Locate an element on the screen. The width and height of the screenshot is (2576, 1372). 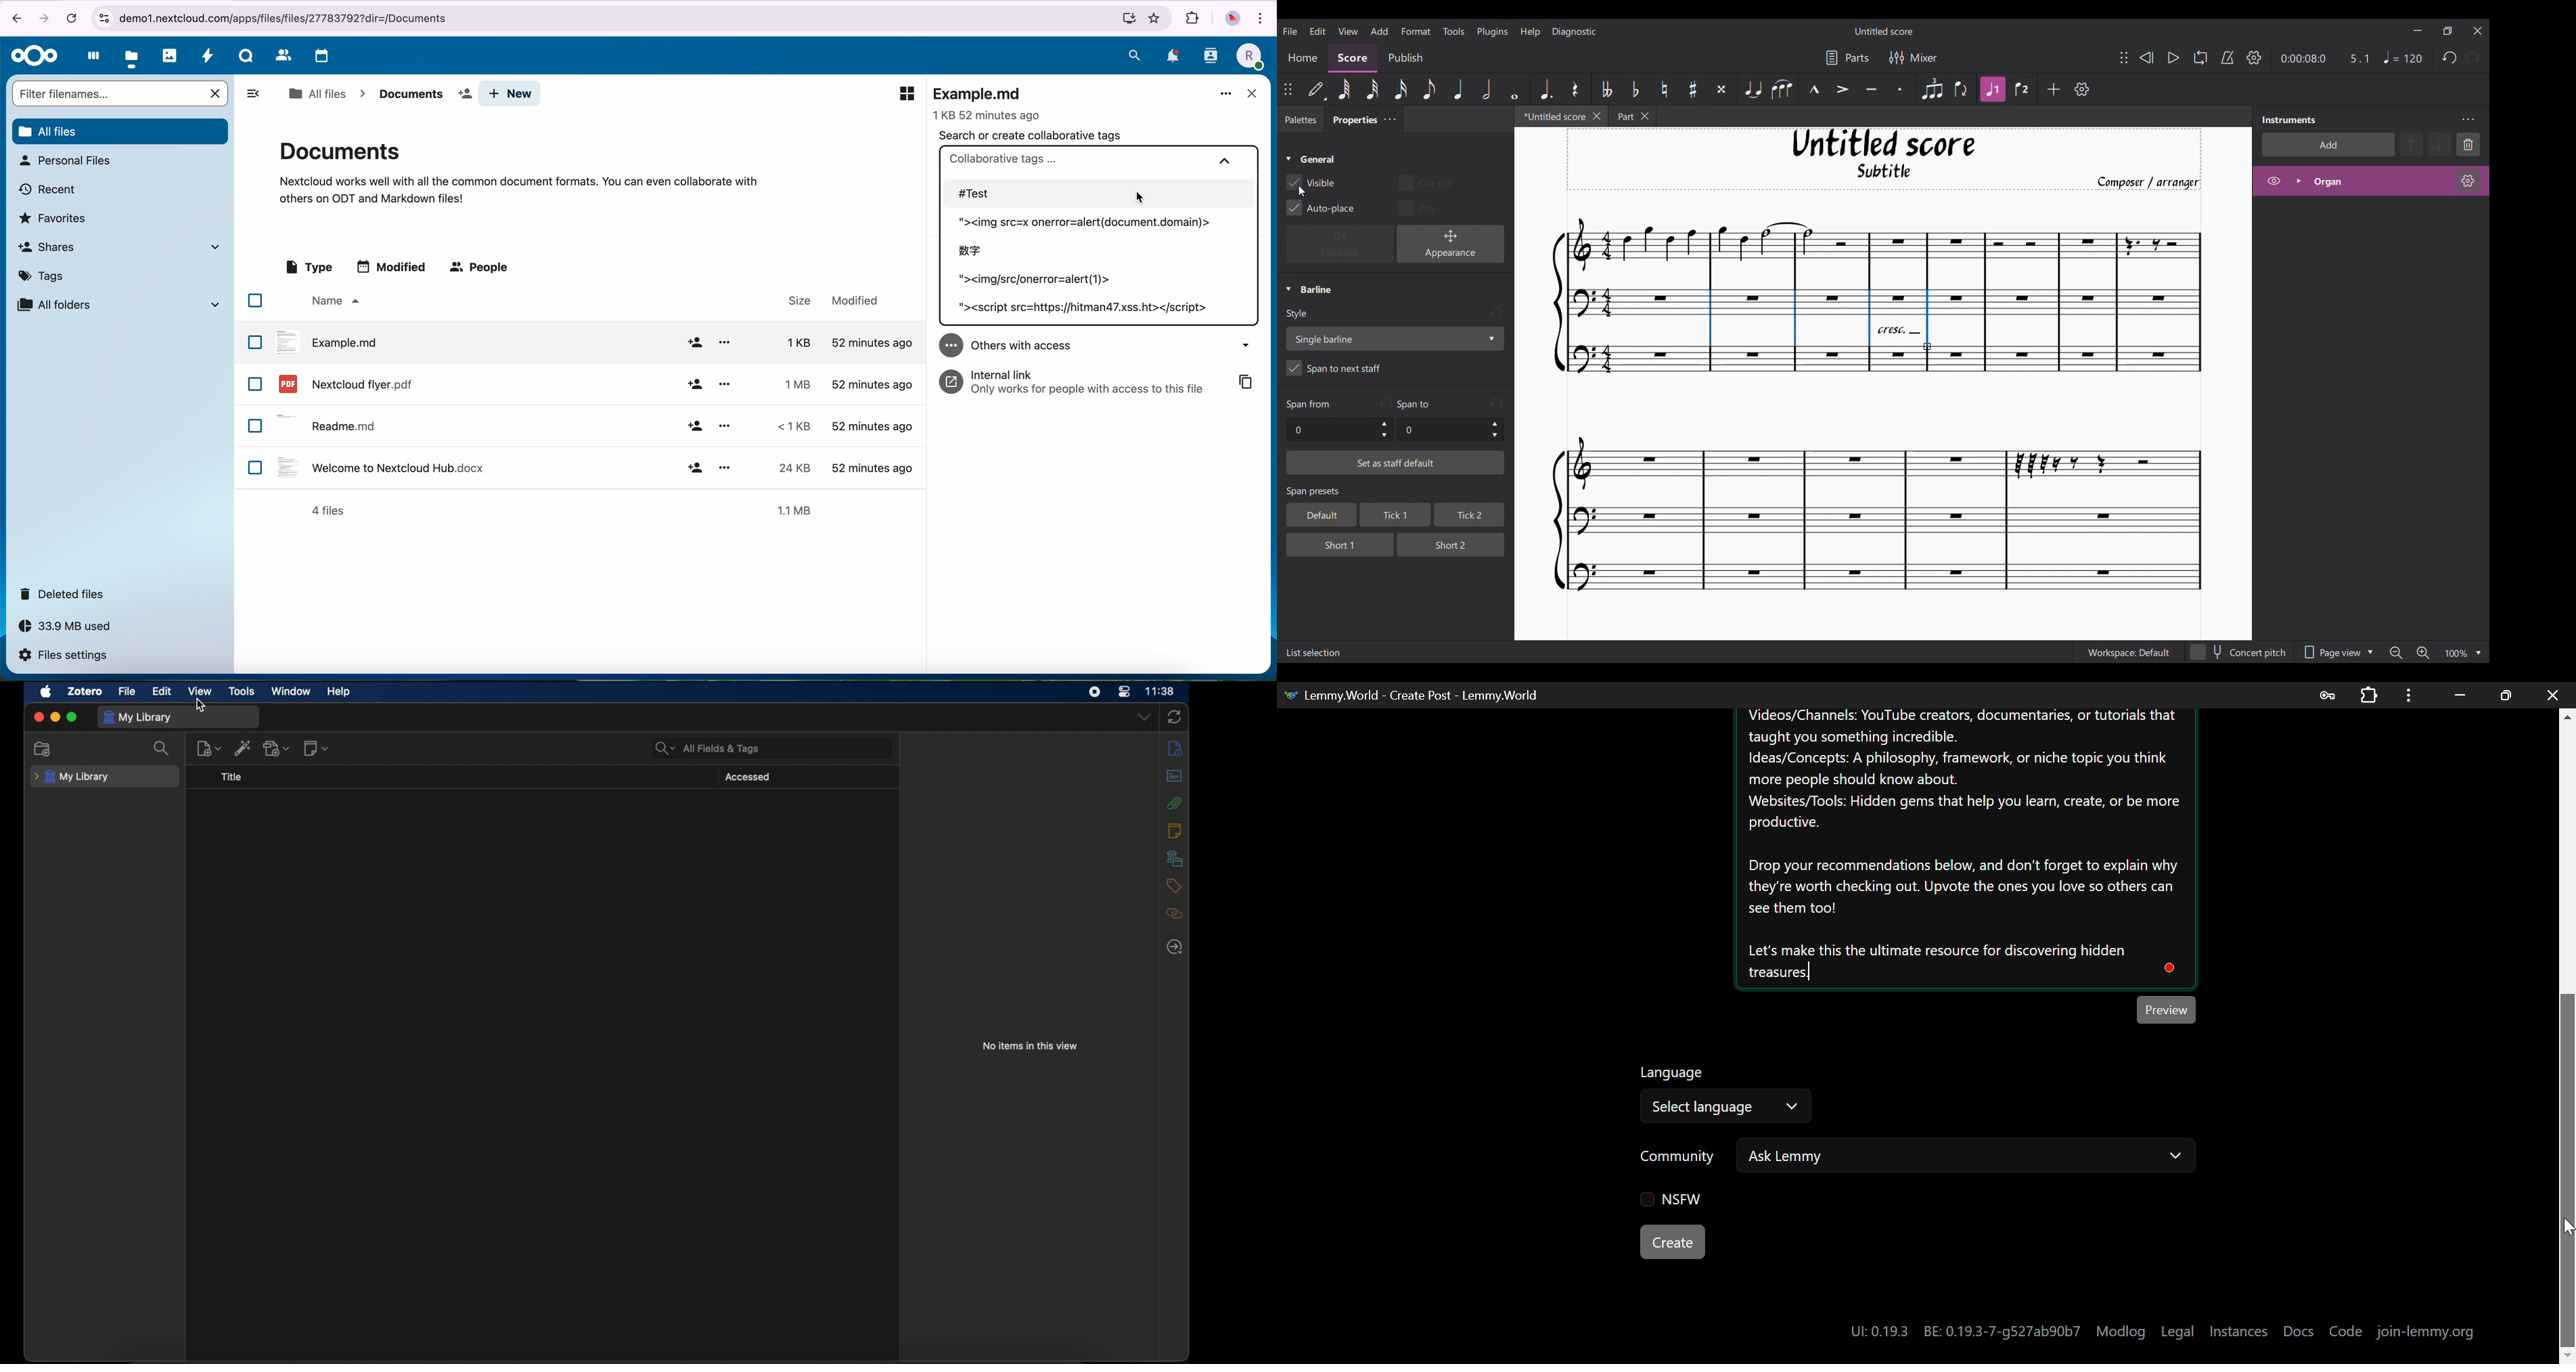
profile is located at coordinates (1249, 57).